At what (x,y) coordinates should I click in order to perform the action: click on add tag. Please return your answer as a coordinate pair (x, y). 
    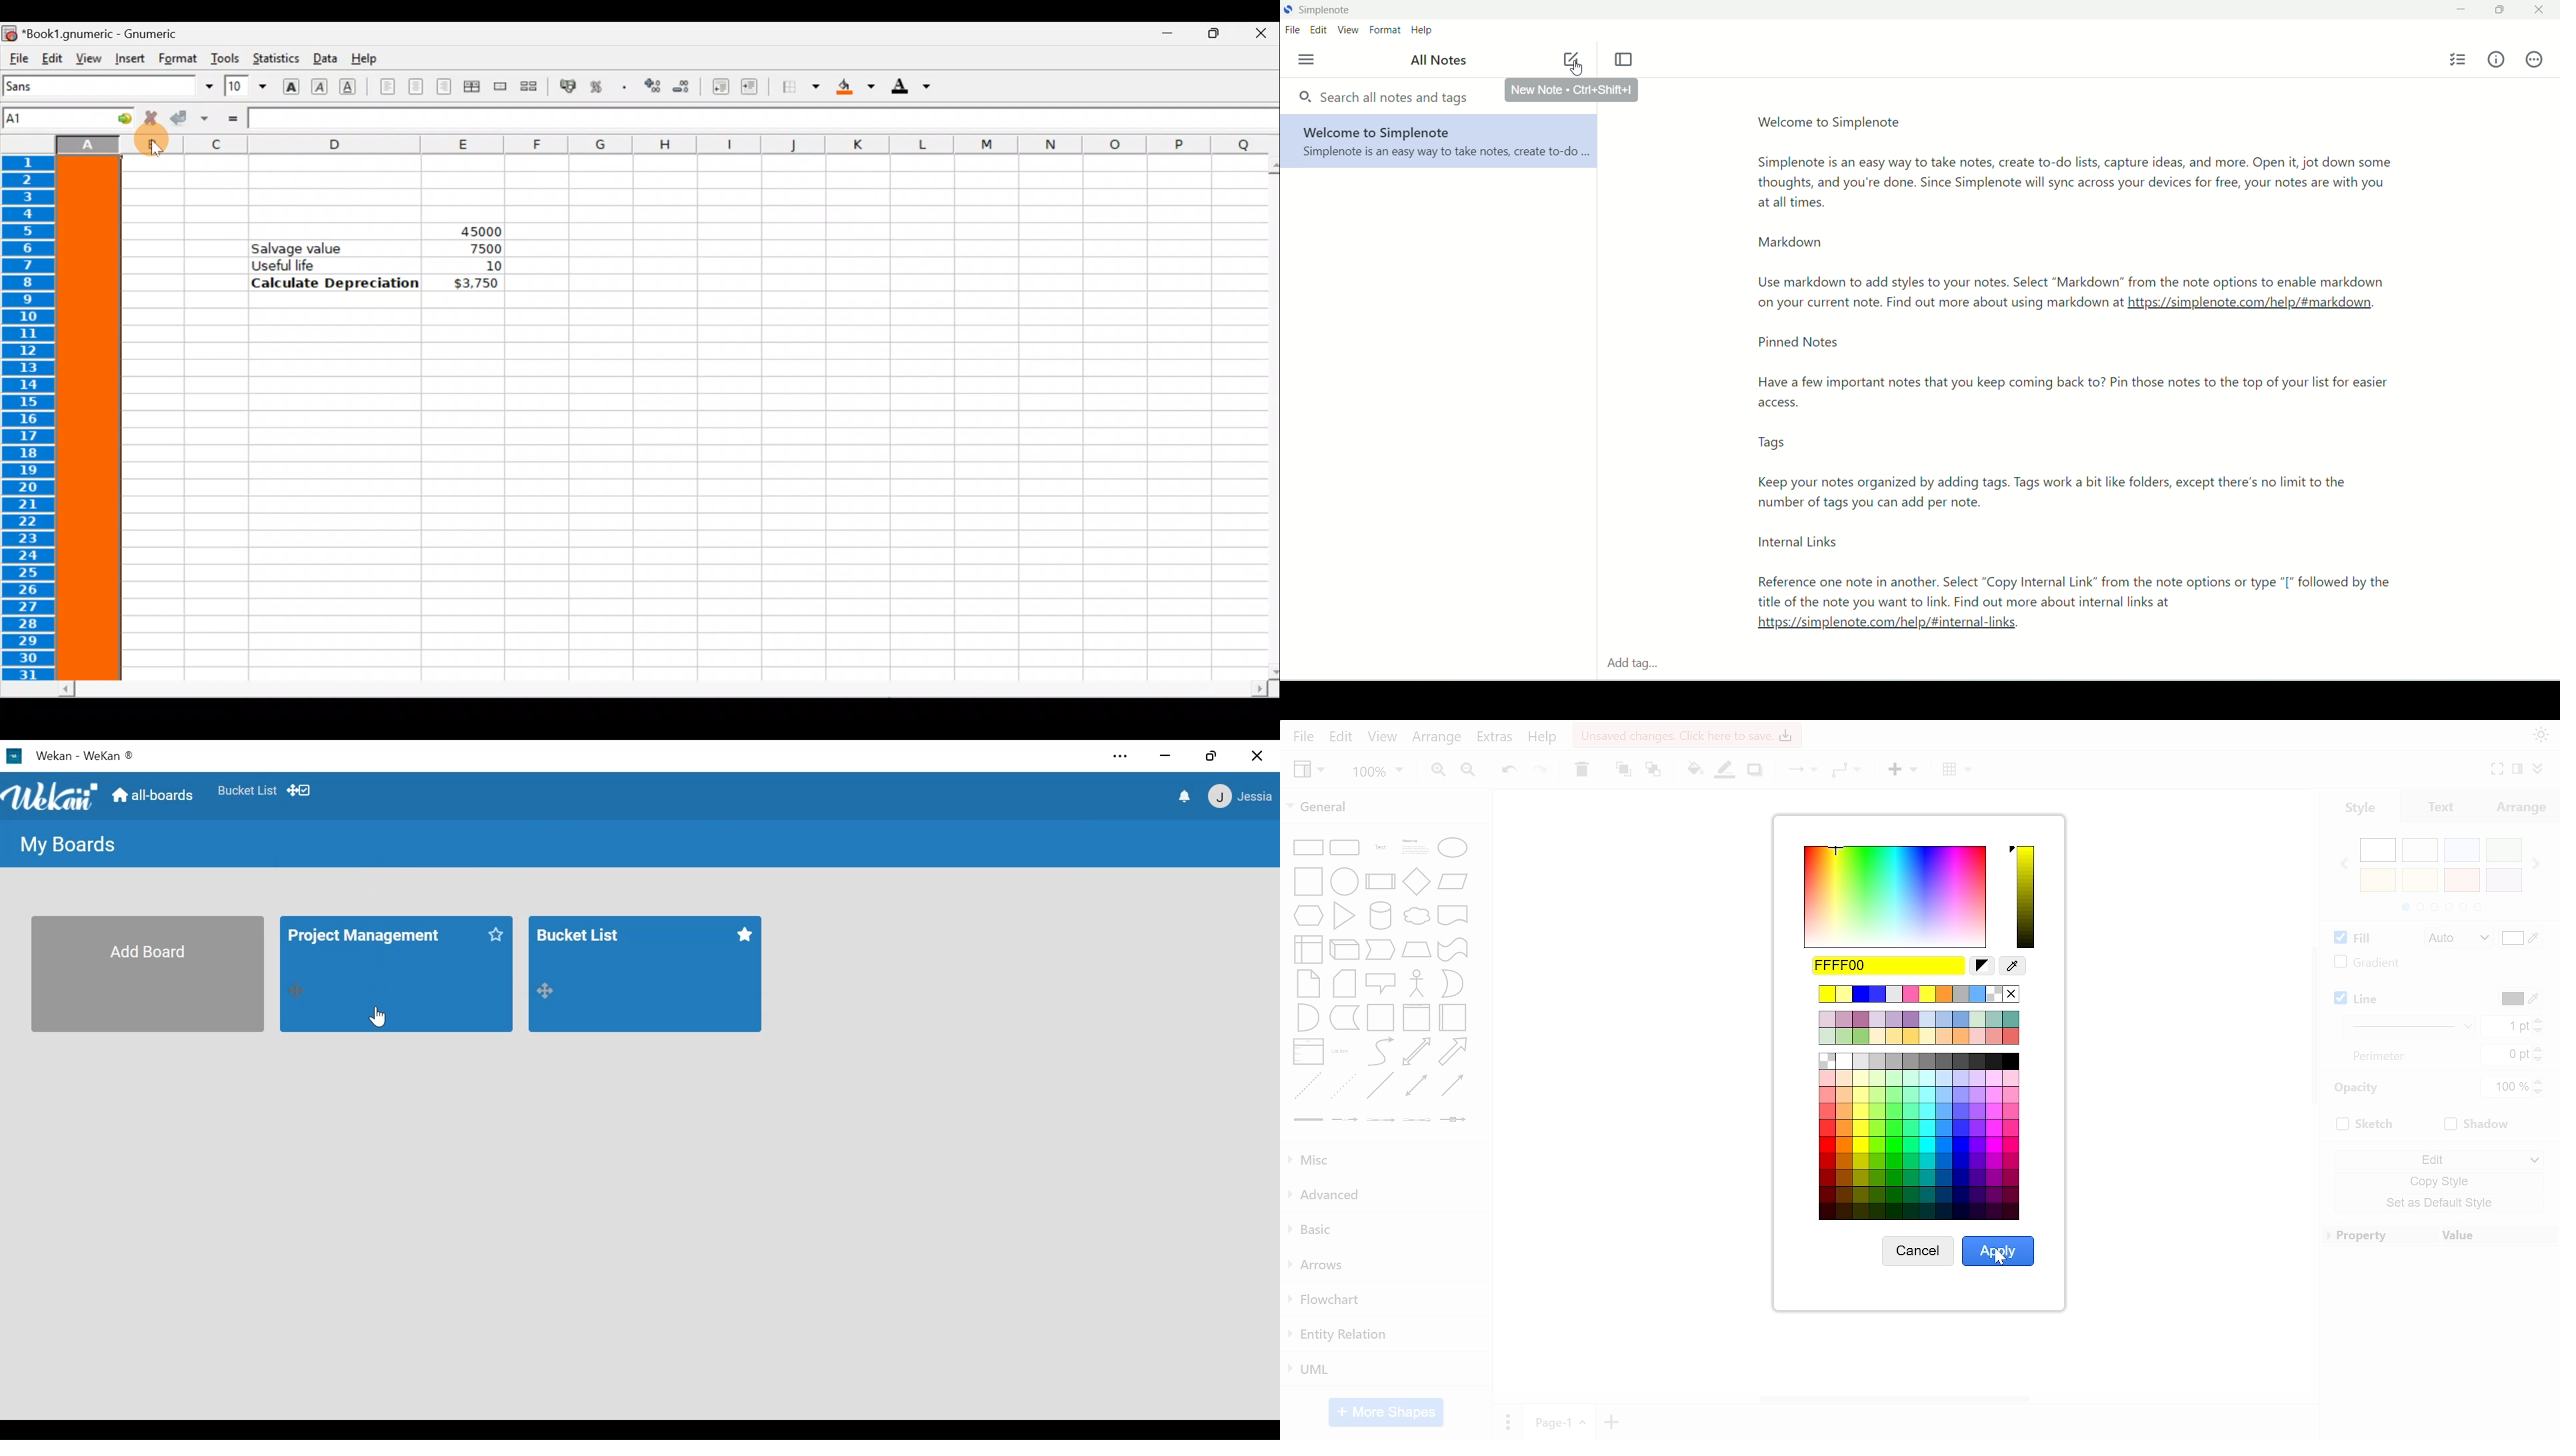
    Looking at the image, I should click on (1639, 659).